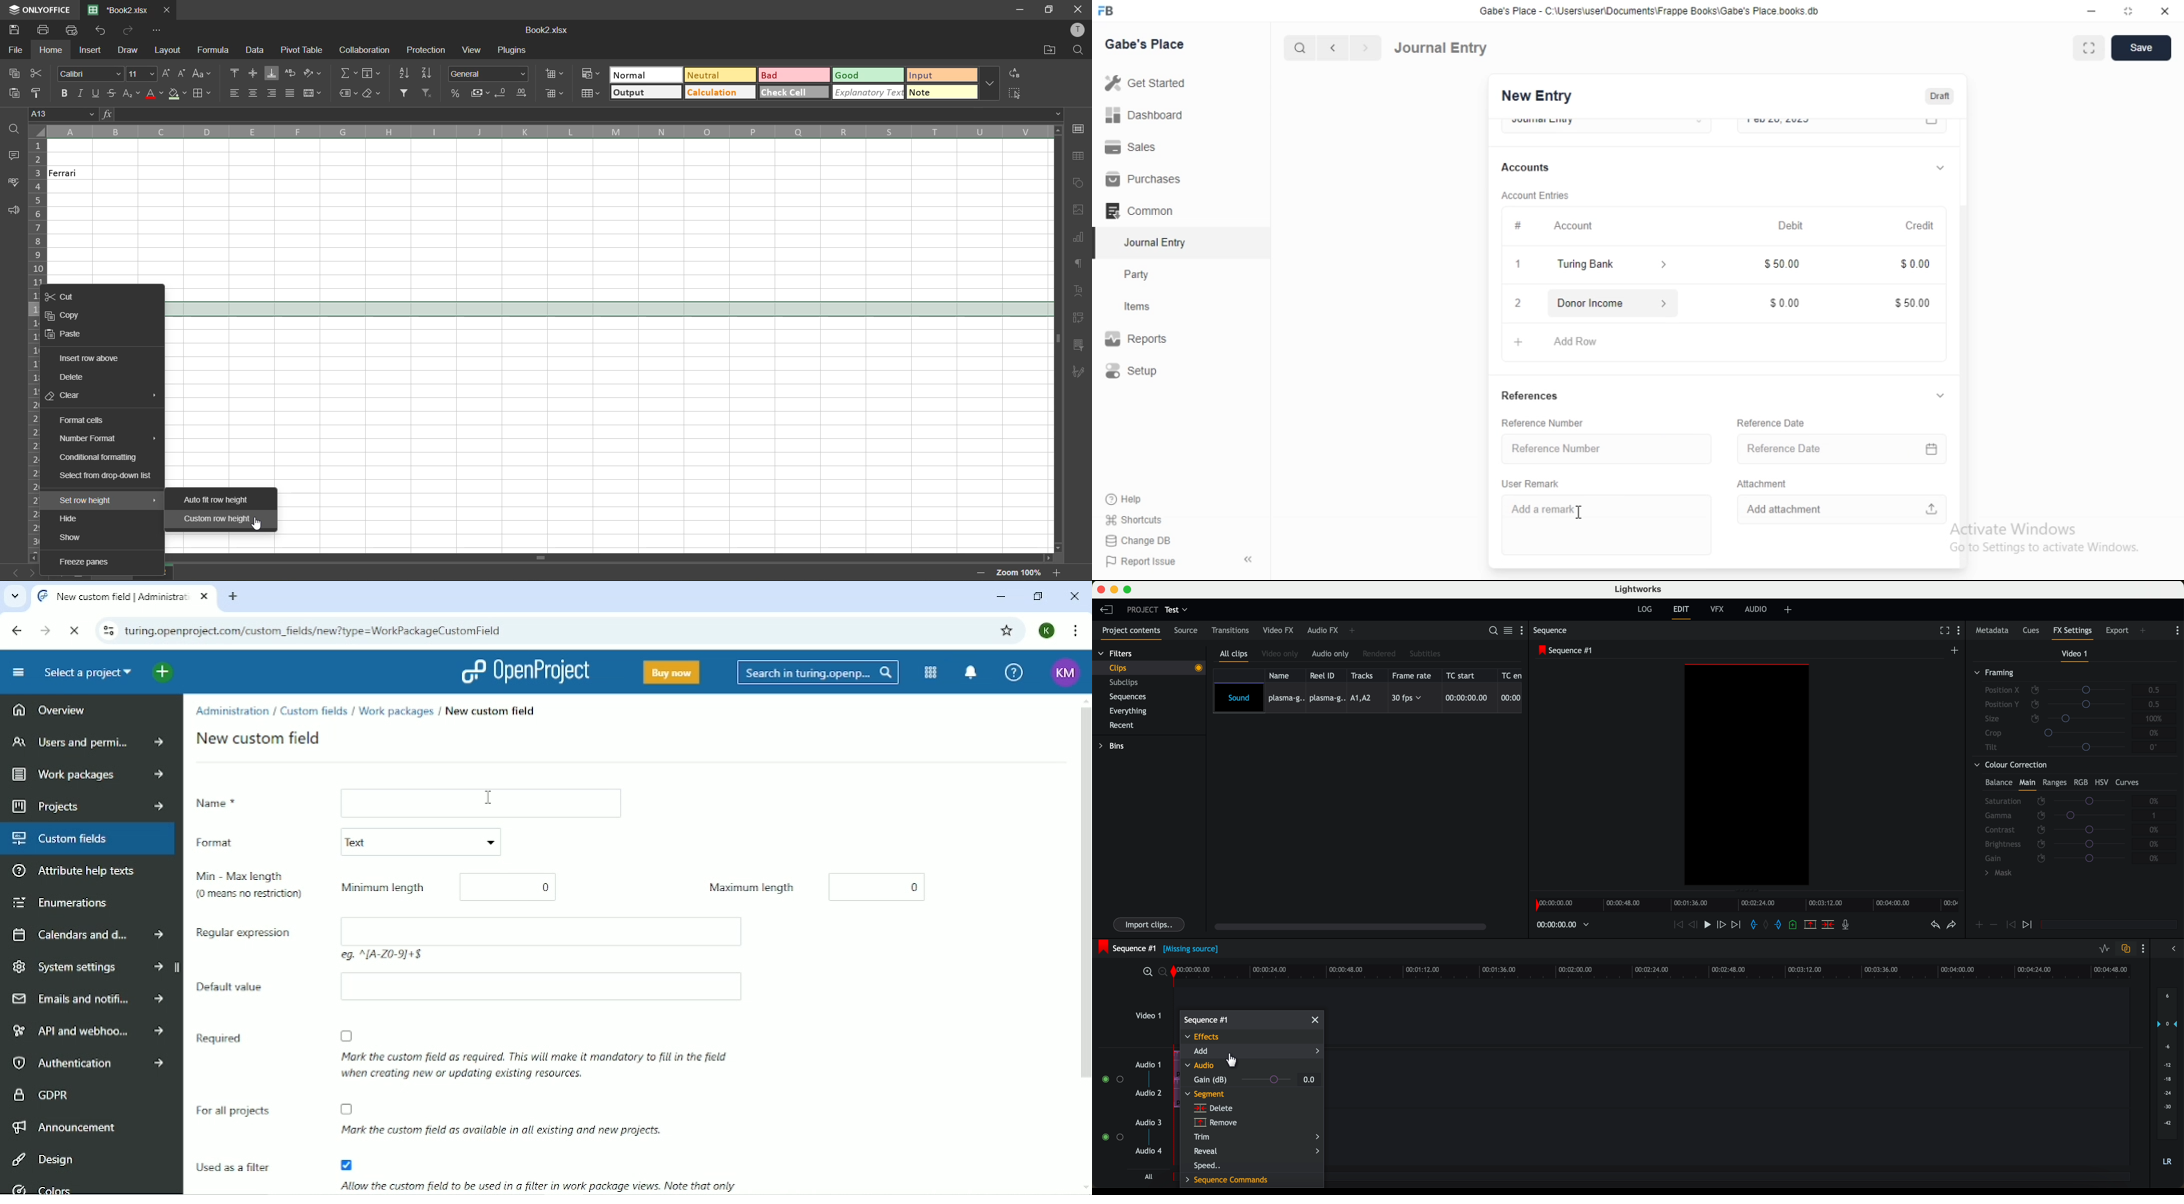 The image size is (2184, 1204). What do you see at coordinates (590, 74) in the screenshot?
I see `conditional formatting` at bounding box center [590, 74].